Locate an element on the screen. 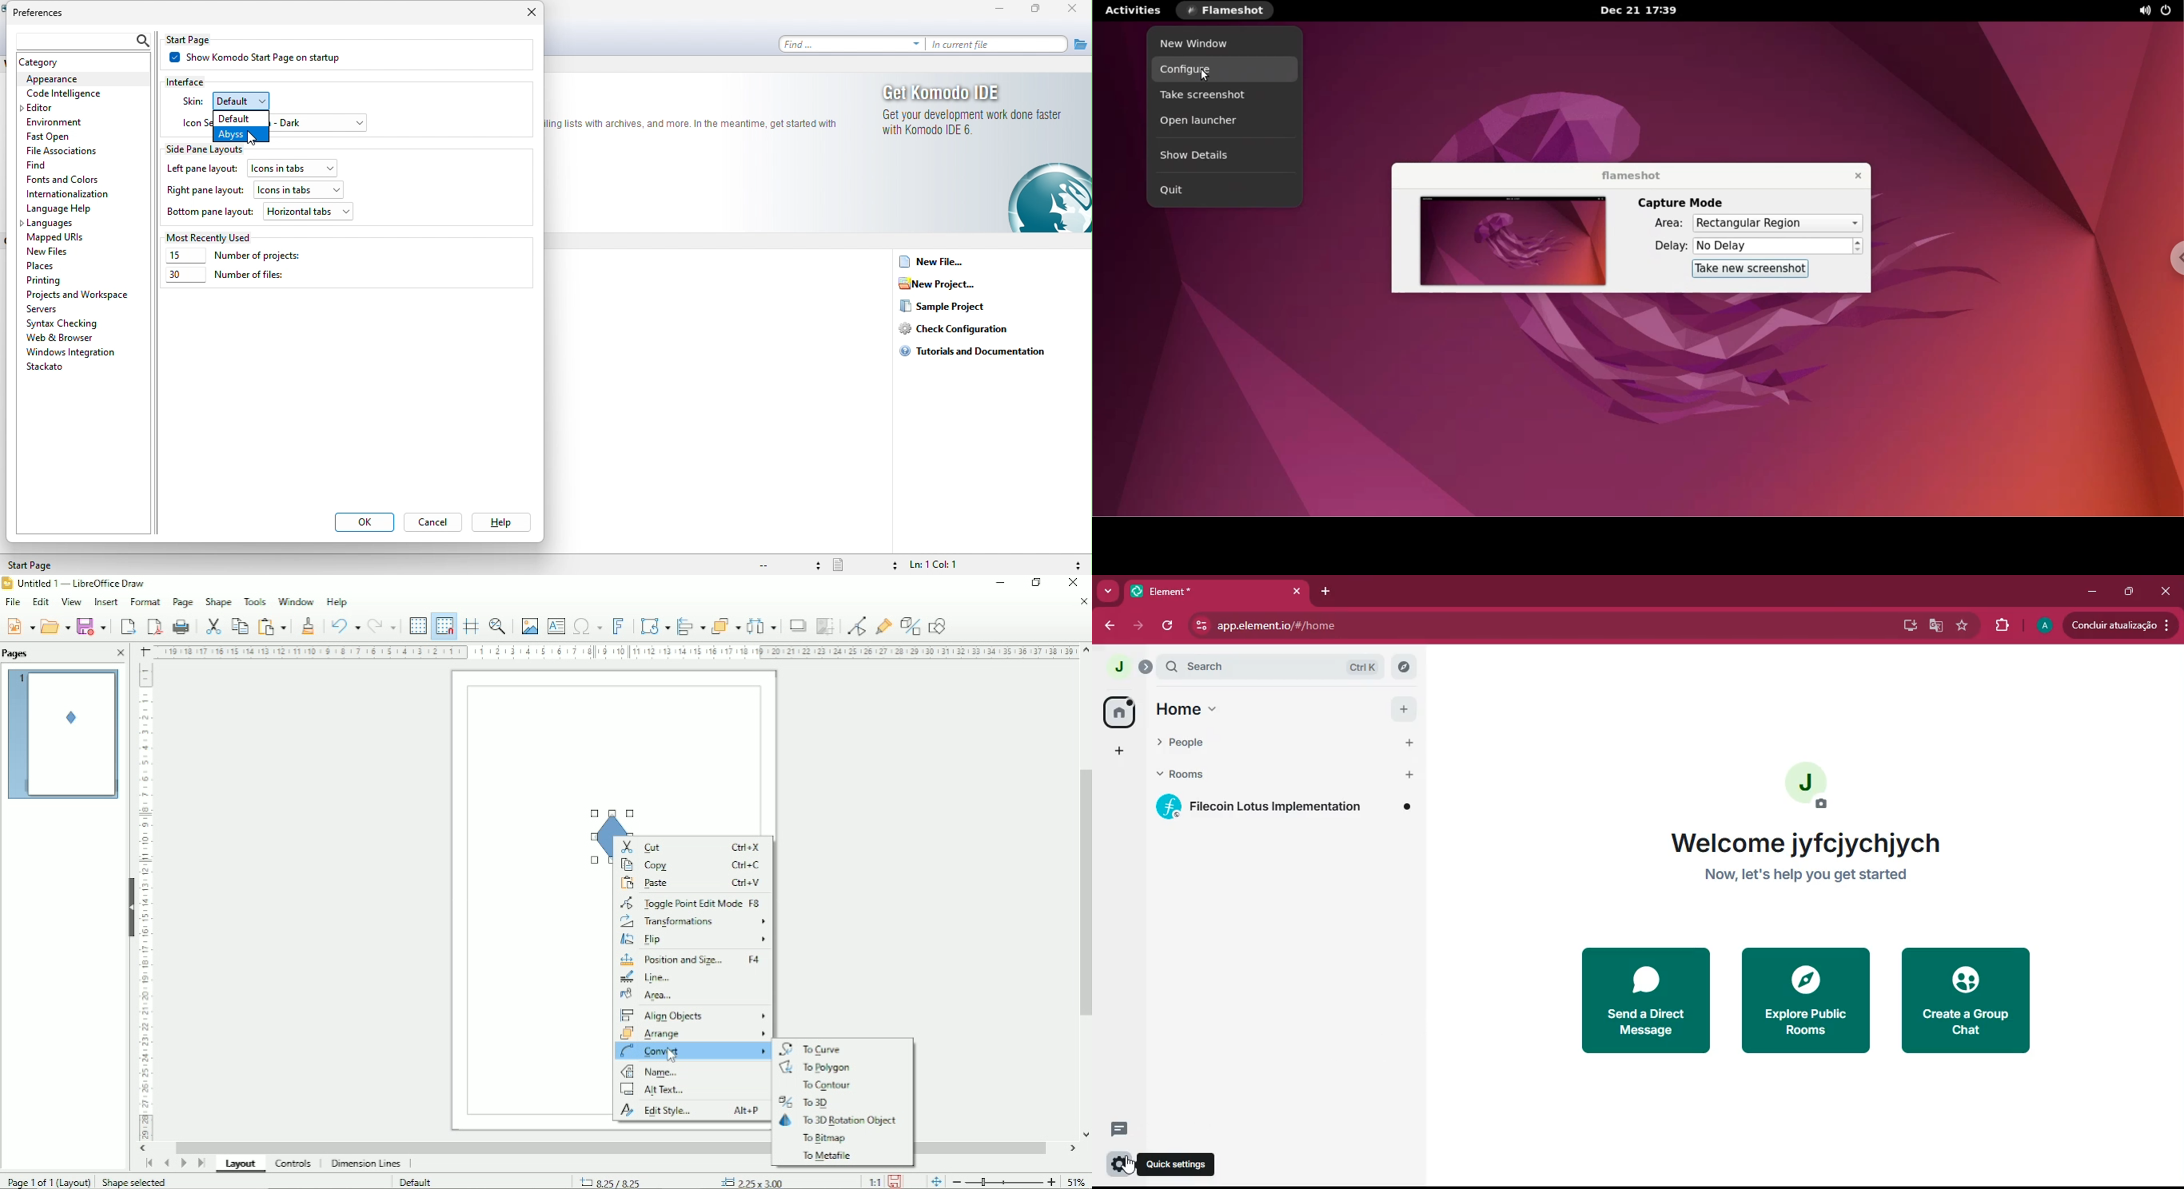 Image resolution: width=2184 pixels, height=1204 pixels. Hide is located at coordinates (130, 904).